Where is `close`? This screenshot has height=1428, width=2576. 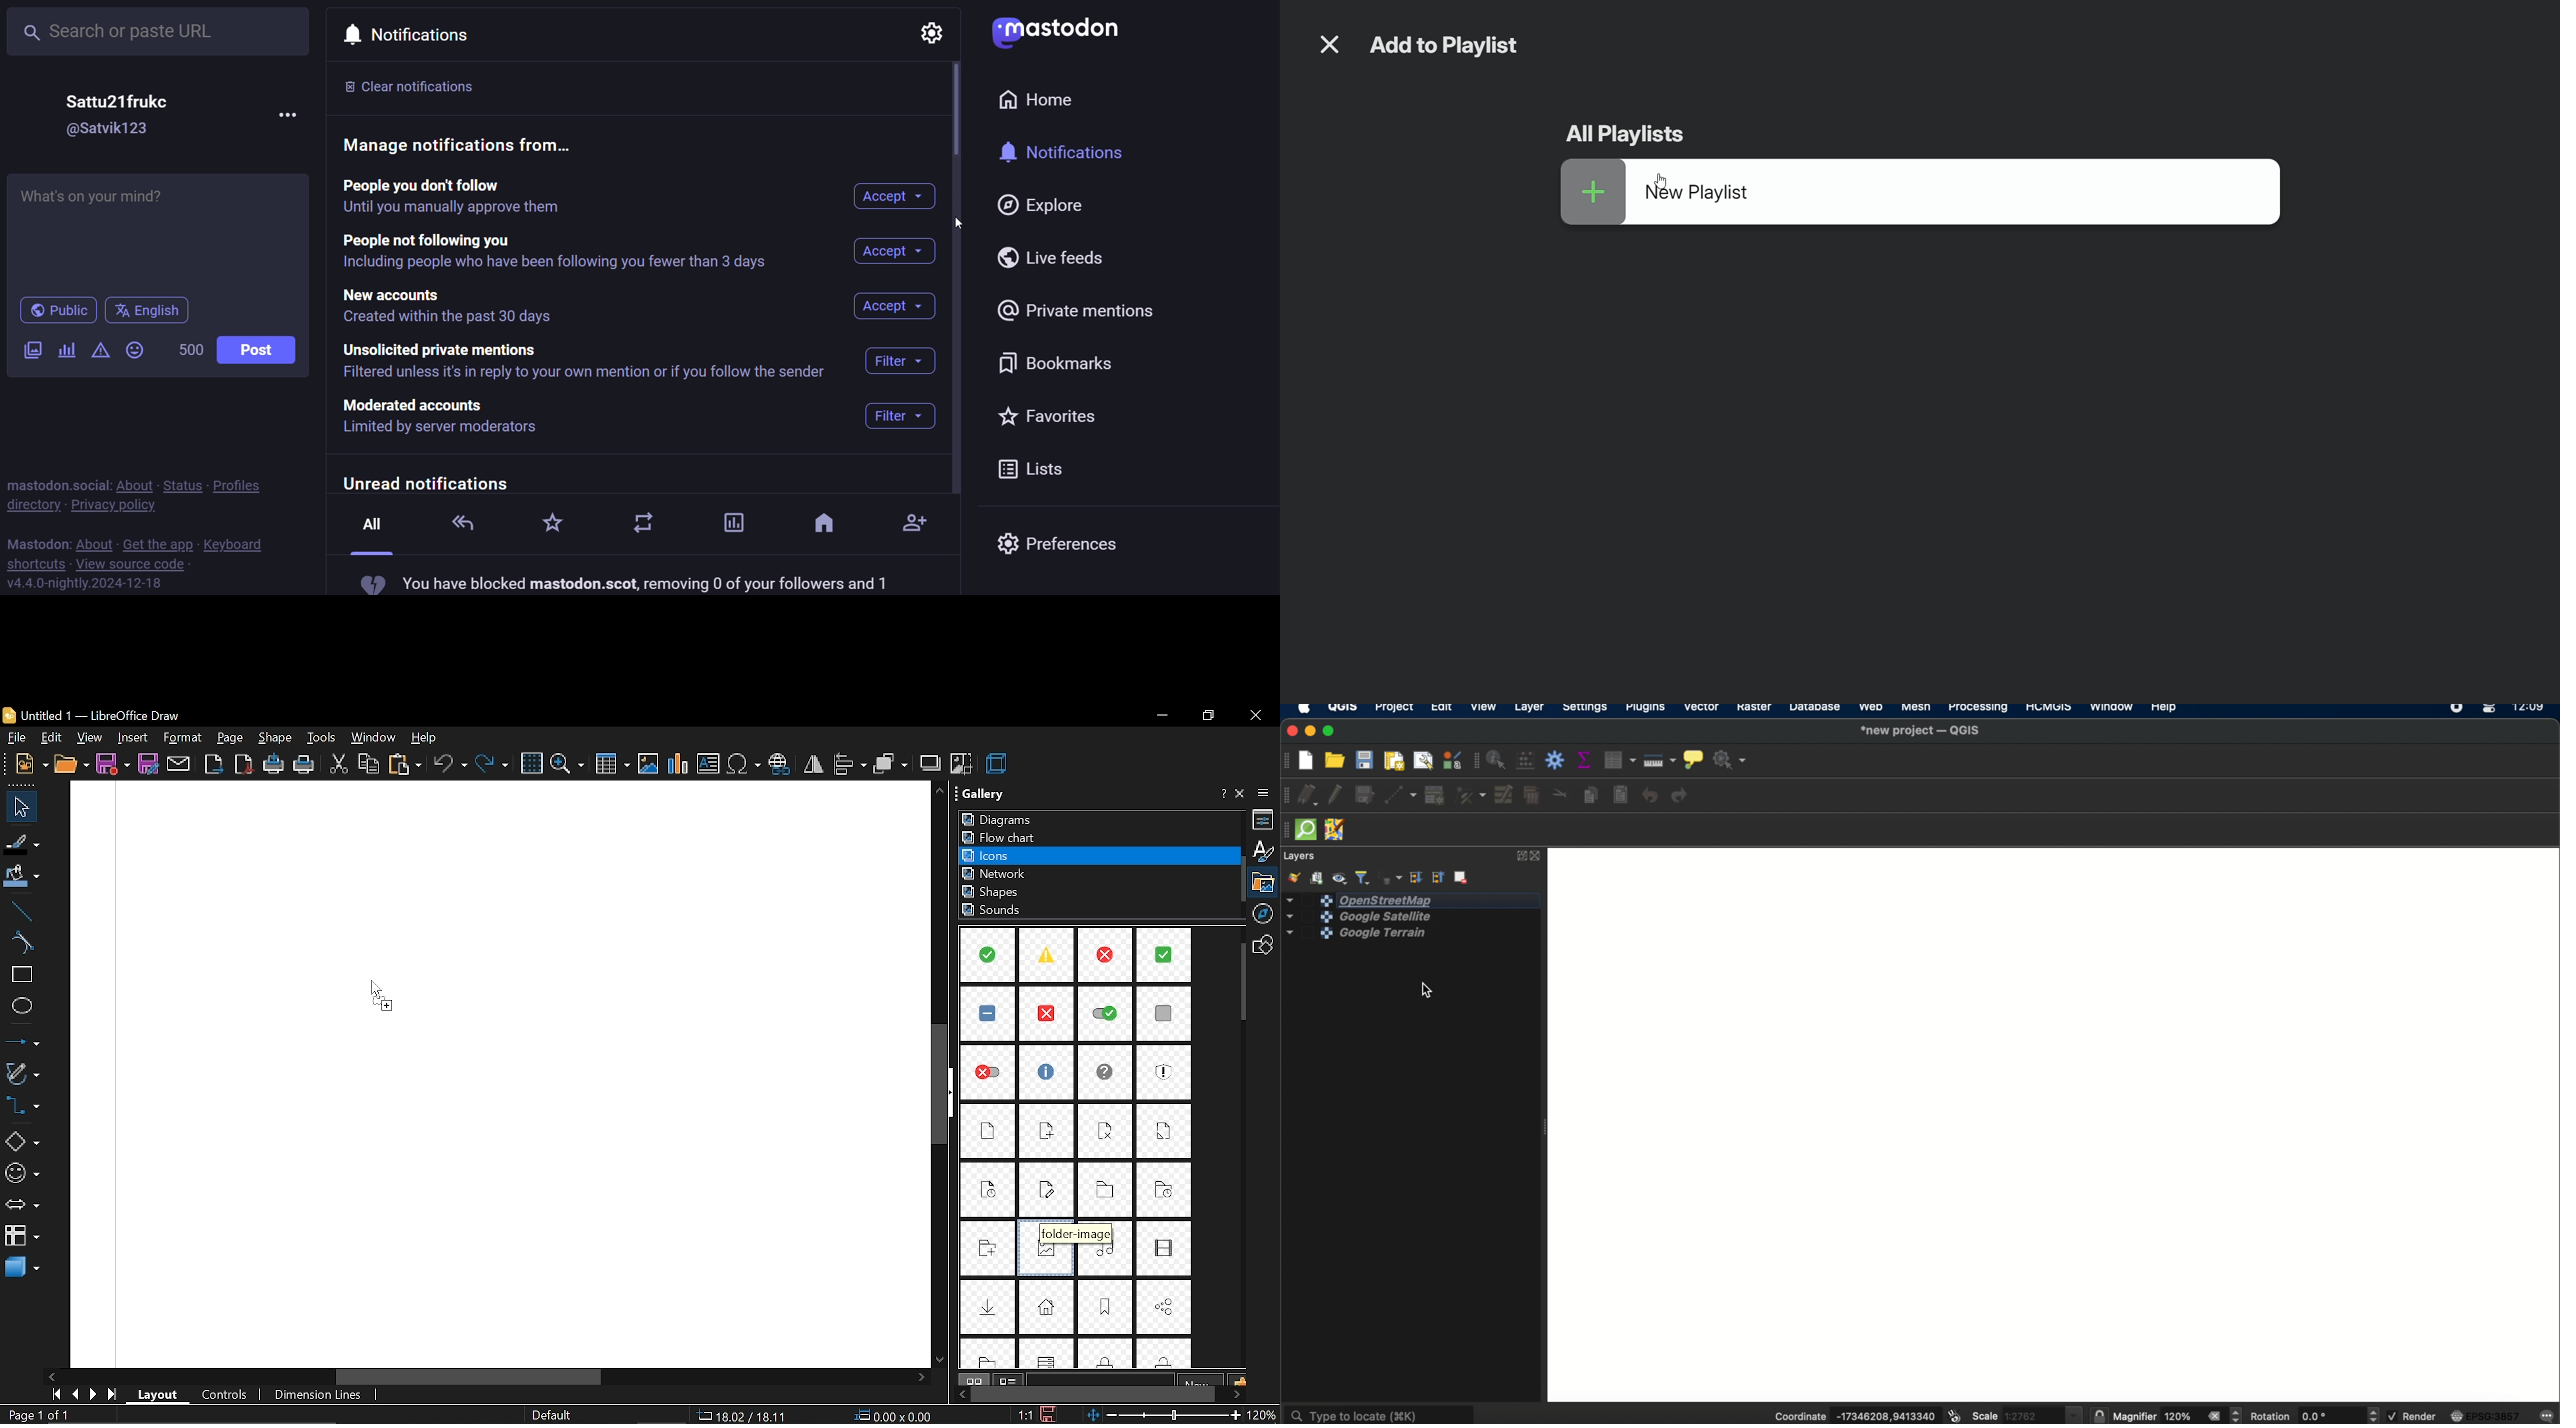
close is located at coordinates (1242, 794).